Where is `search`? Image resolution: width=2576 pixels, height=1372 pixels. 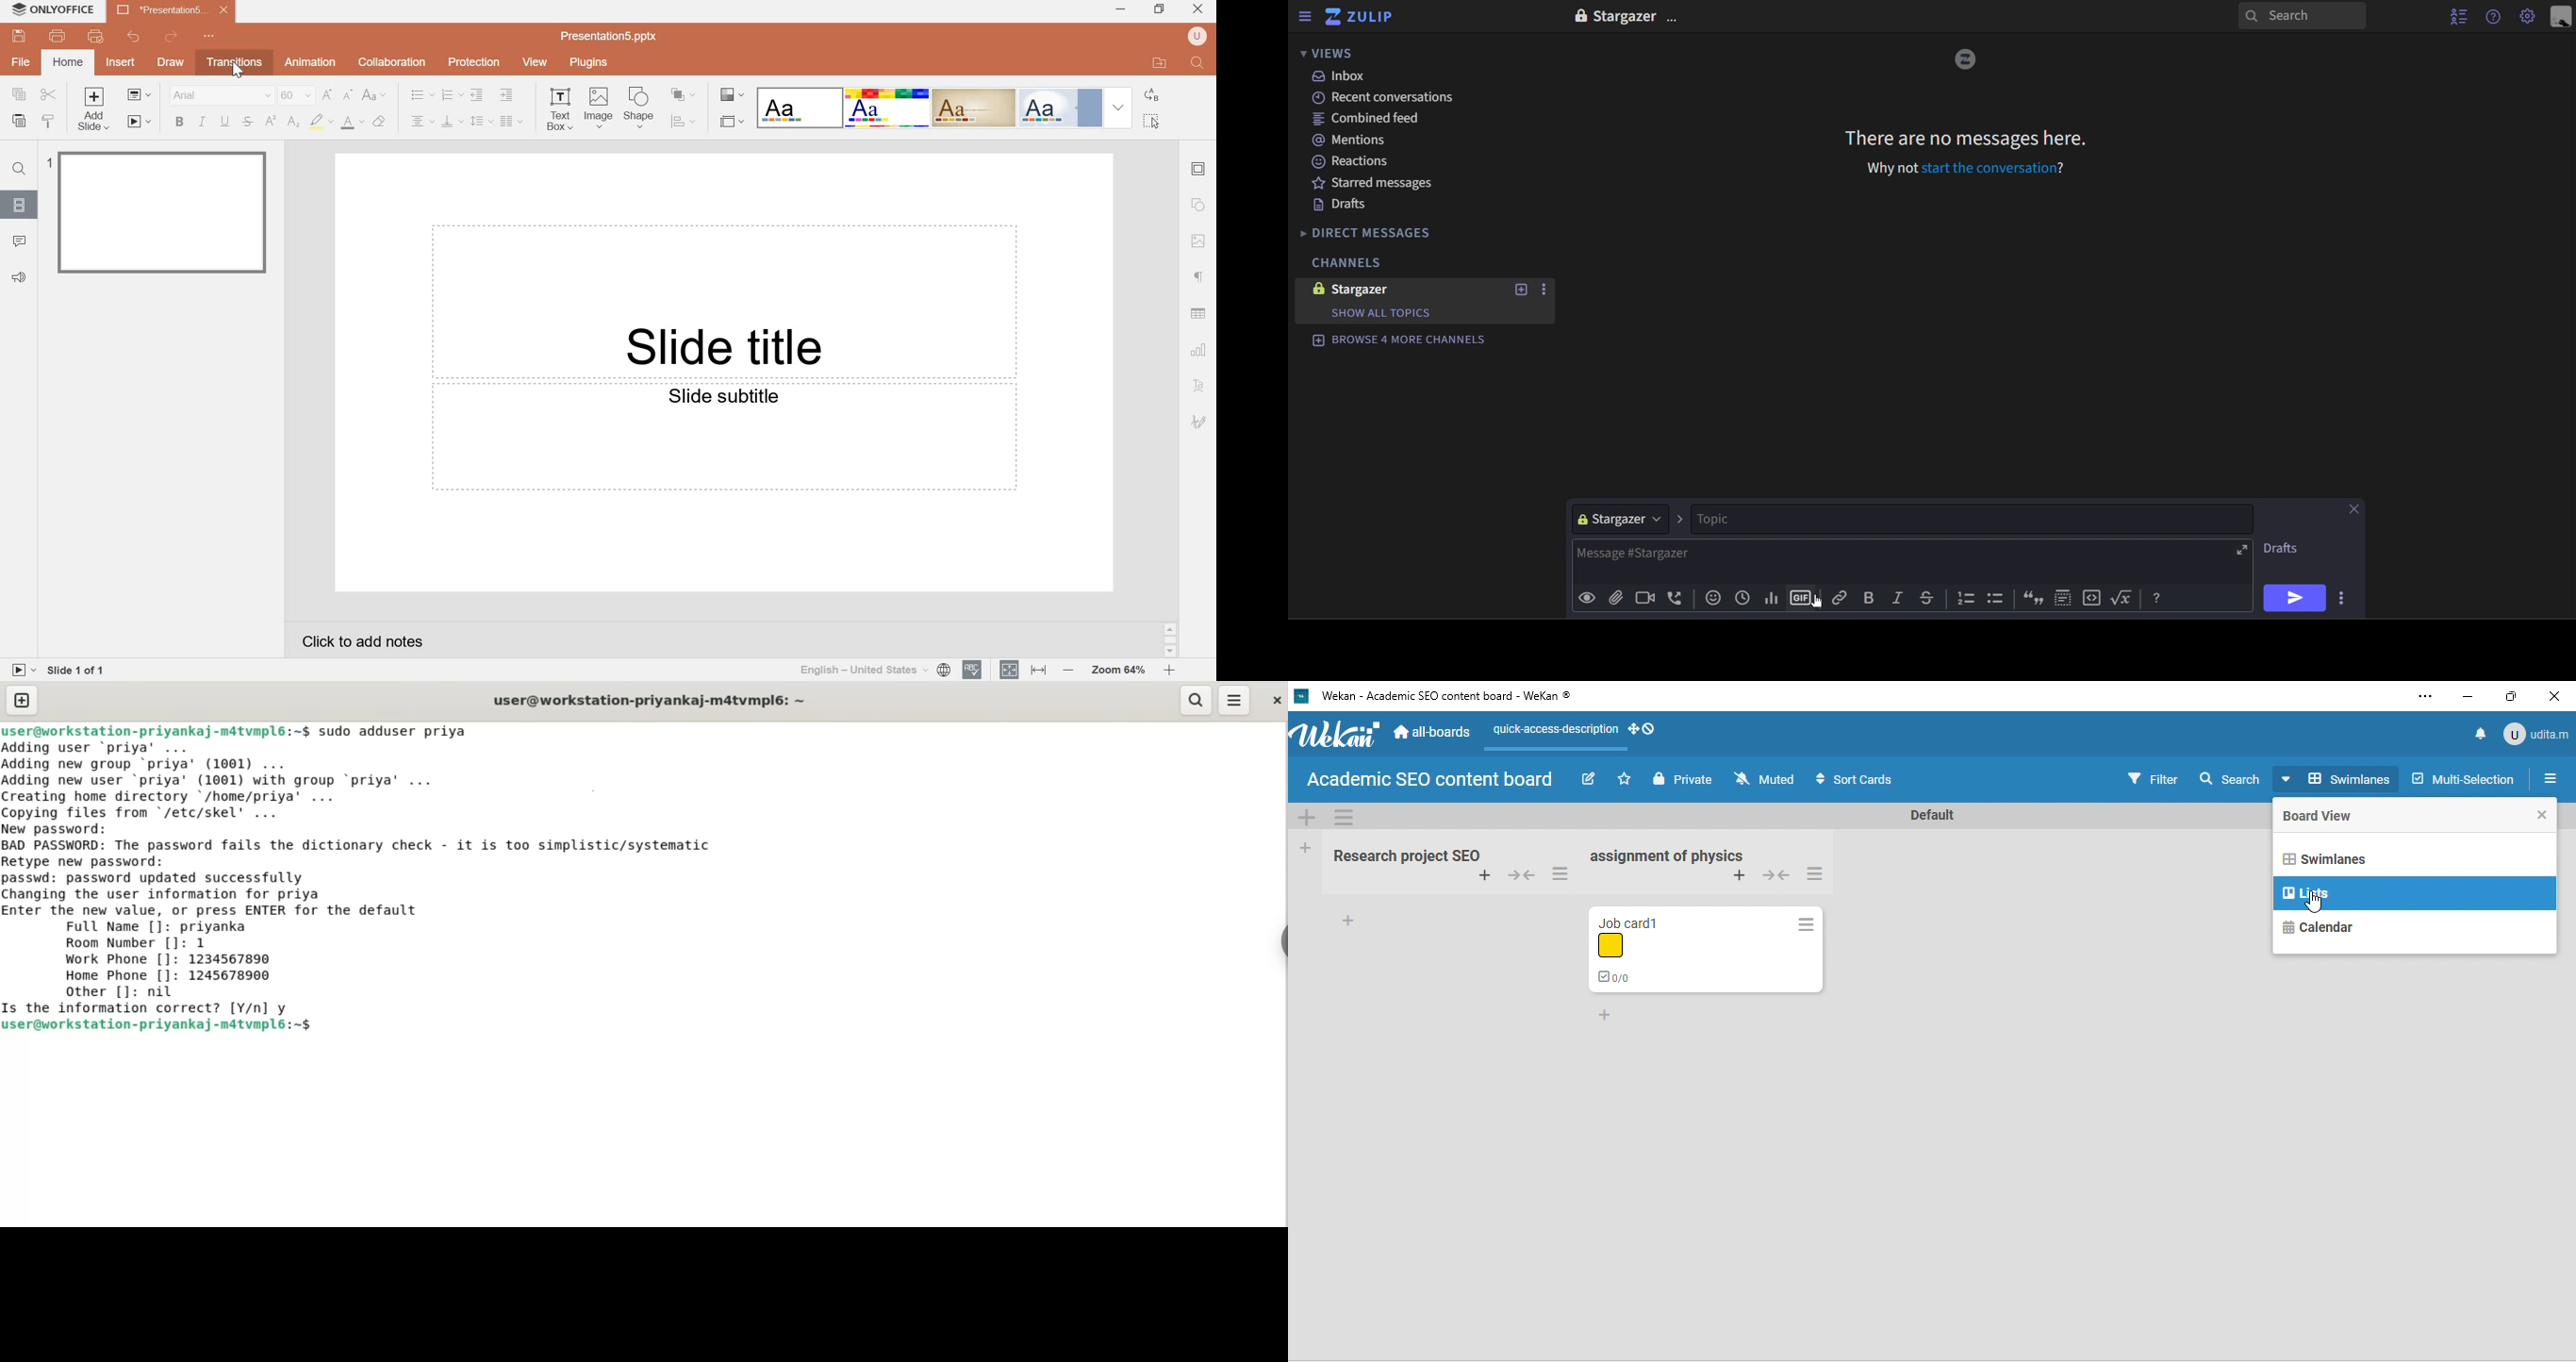 search is located at coordinates (1194, 700).